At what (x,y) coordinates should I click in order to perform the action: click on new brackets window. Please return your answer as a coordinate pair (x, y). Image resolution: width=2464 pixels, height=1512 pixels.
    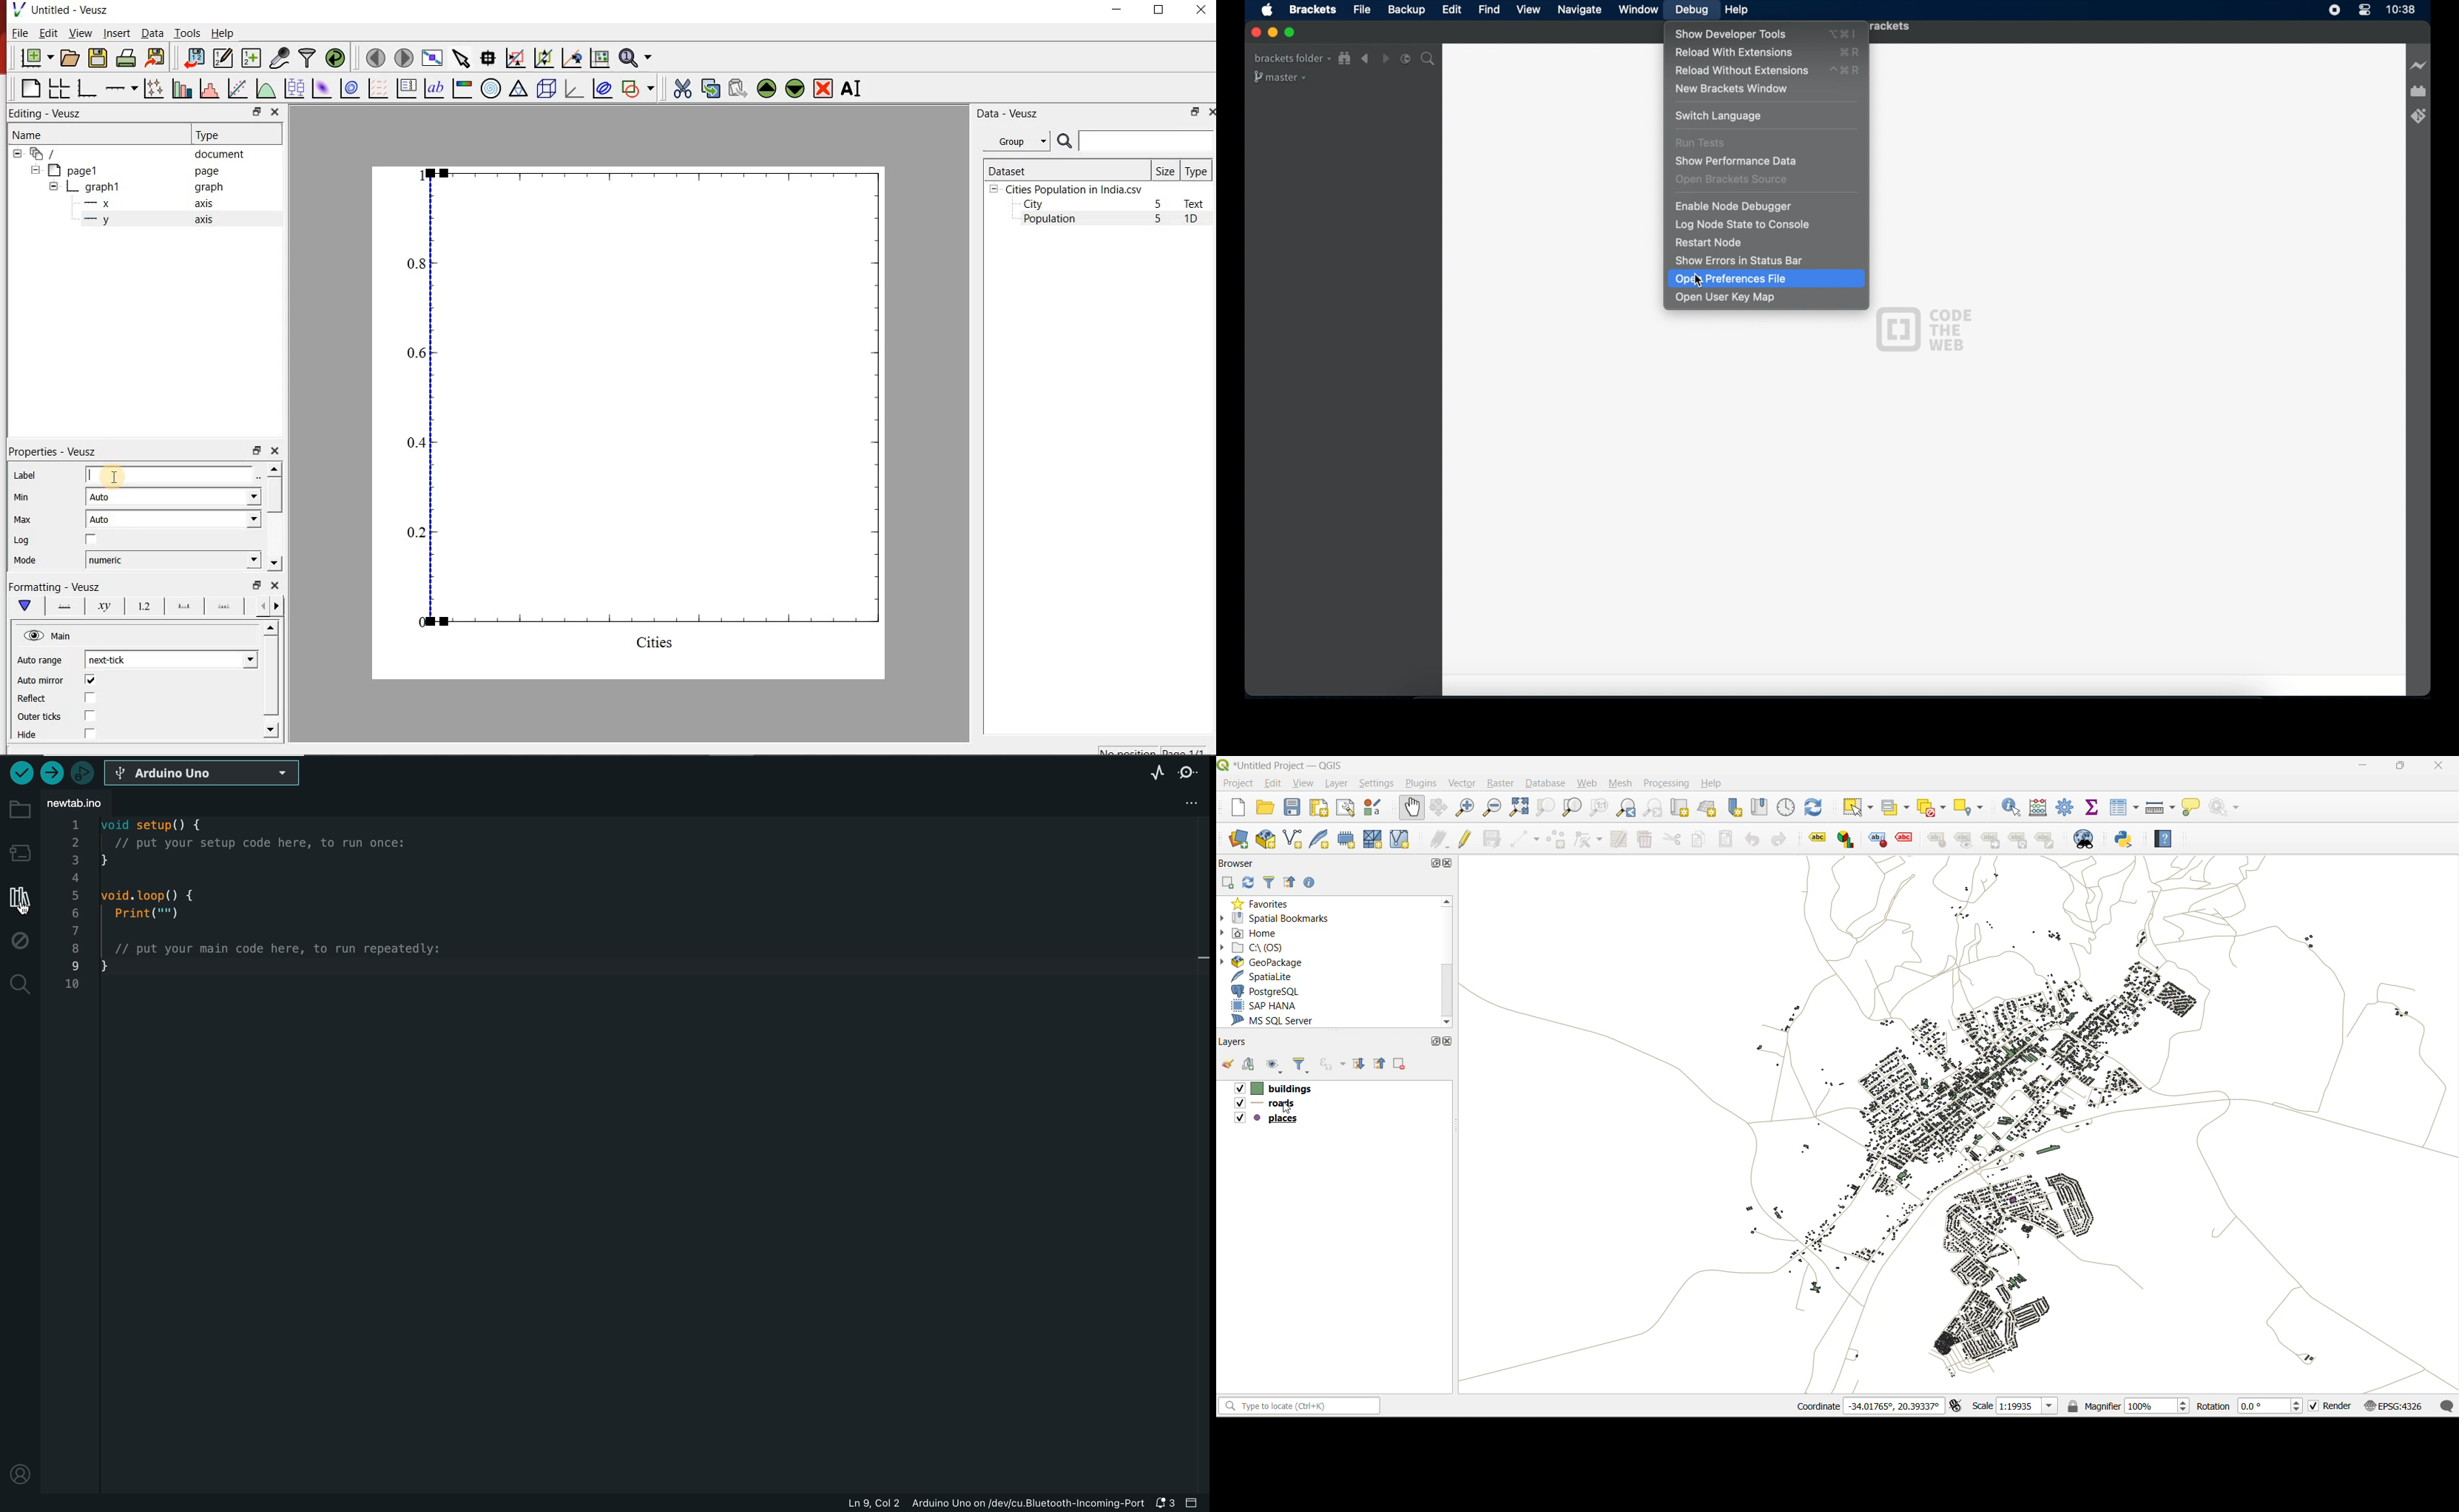
    Looking at the image, I should click on (1732, 89).